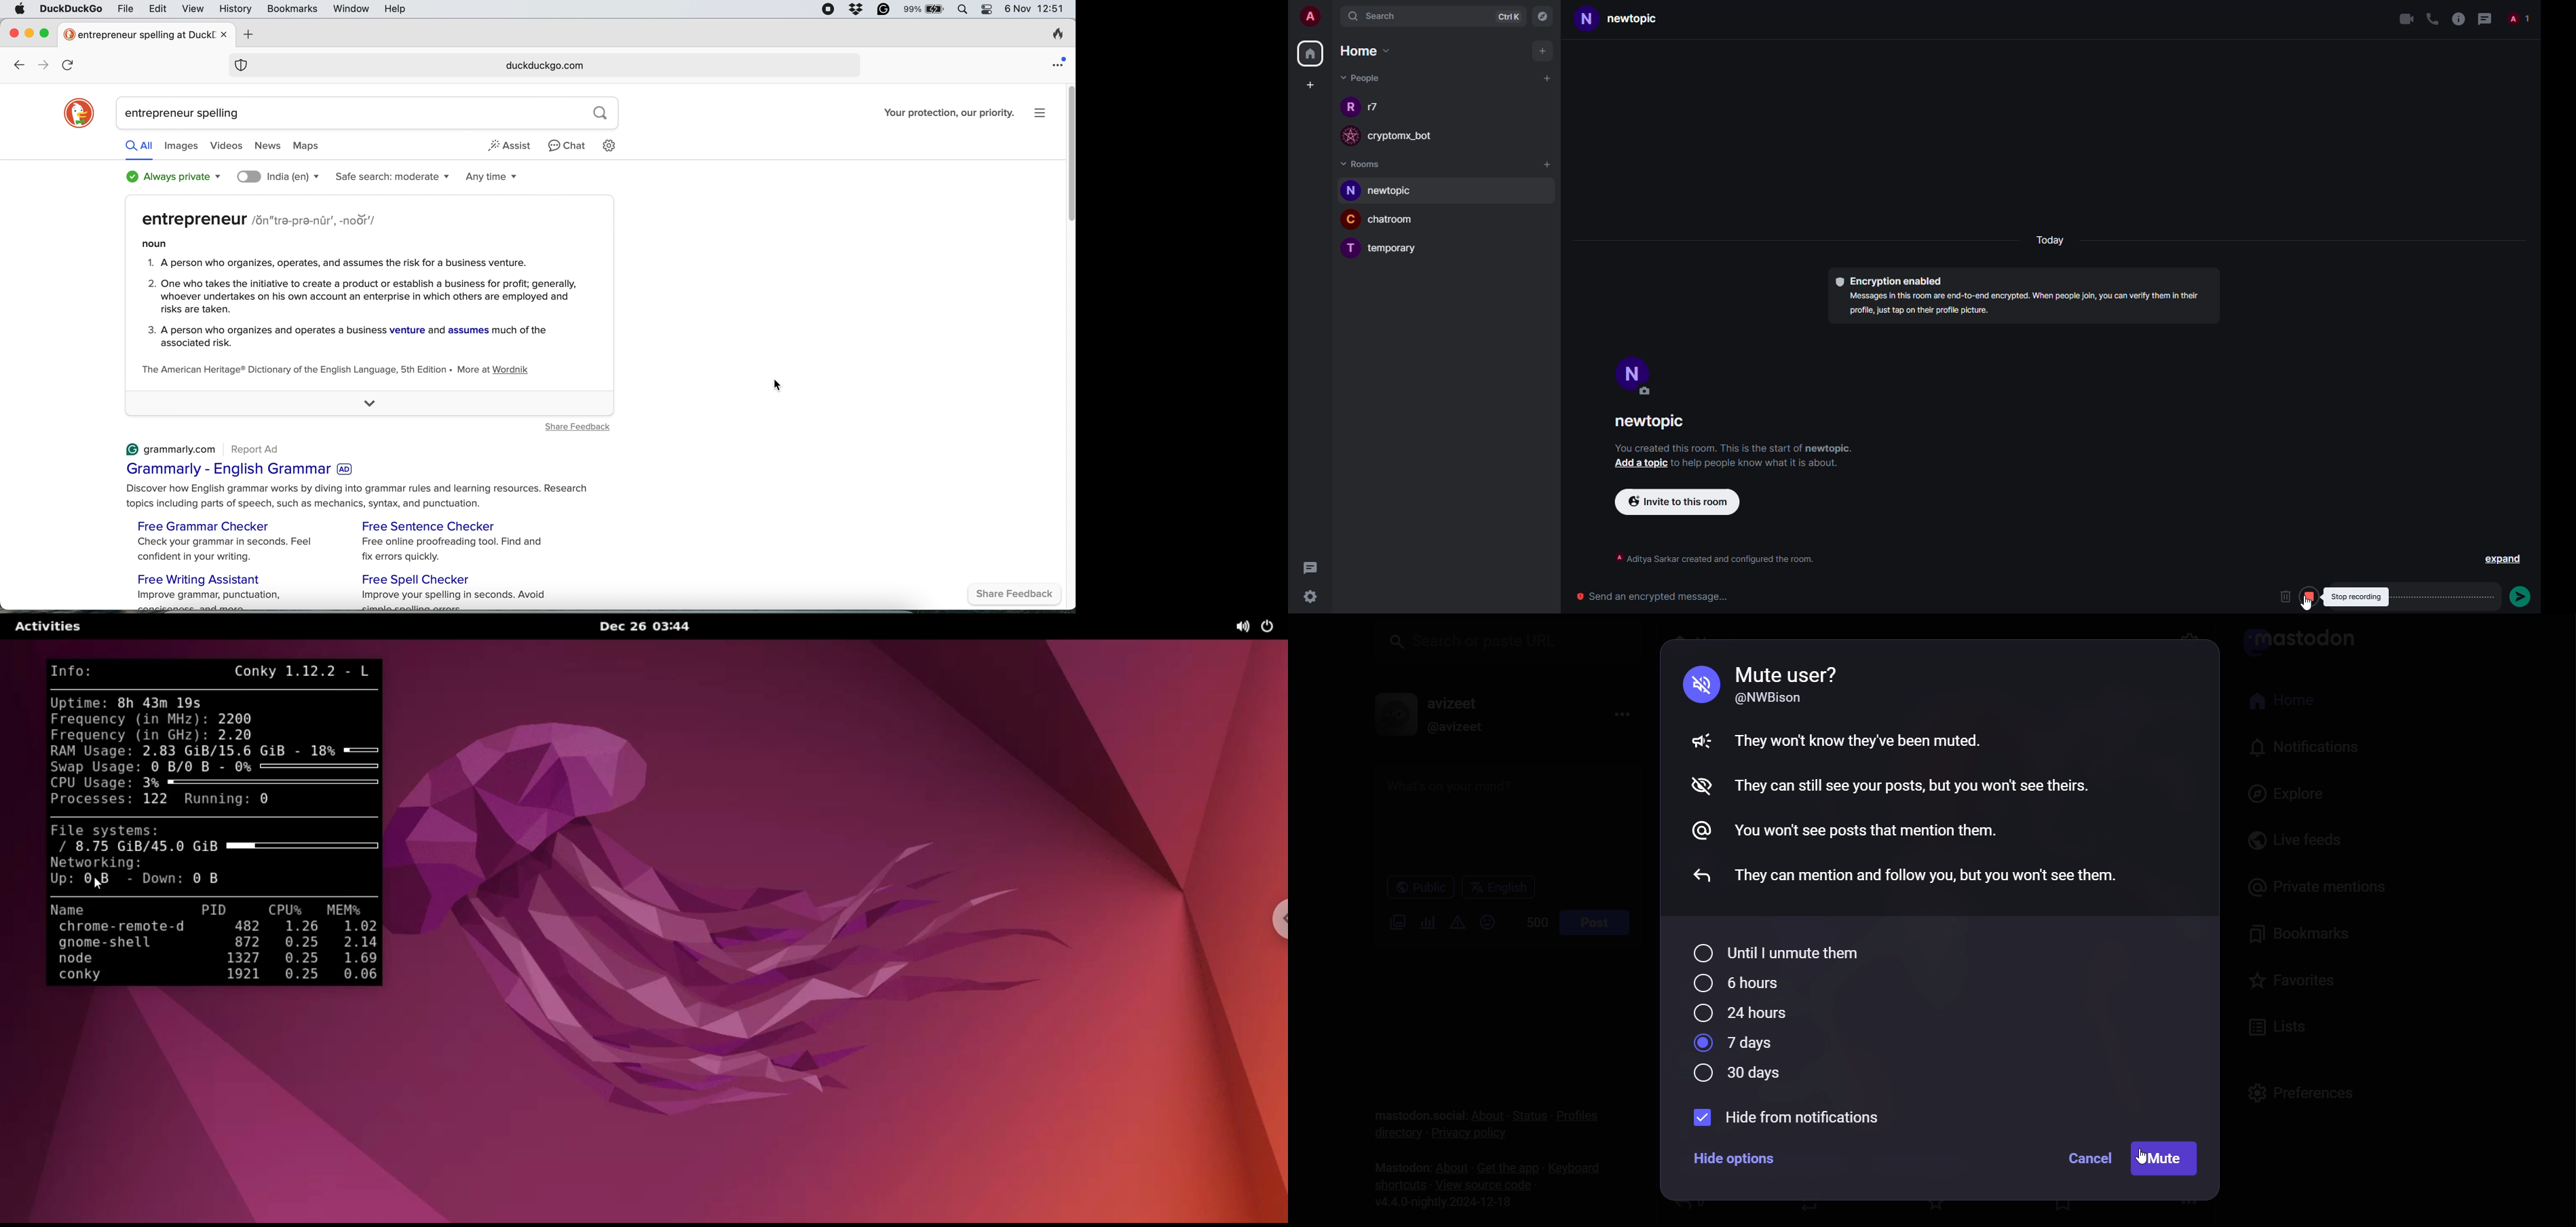 This screenshot has width=2576, height=1232. I want to click on cursor, so click(2144, 1157).